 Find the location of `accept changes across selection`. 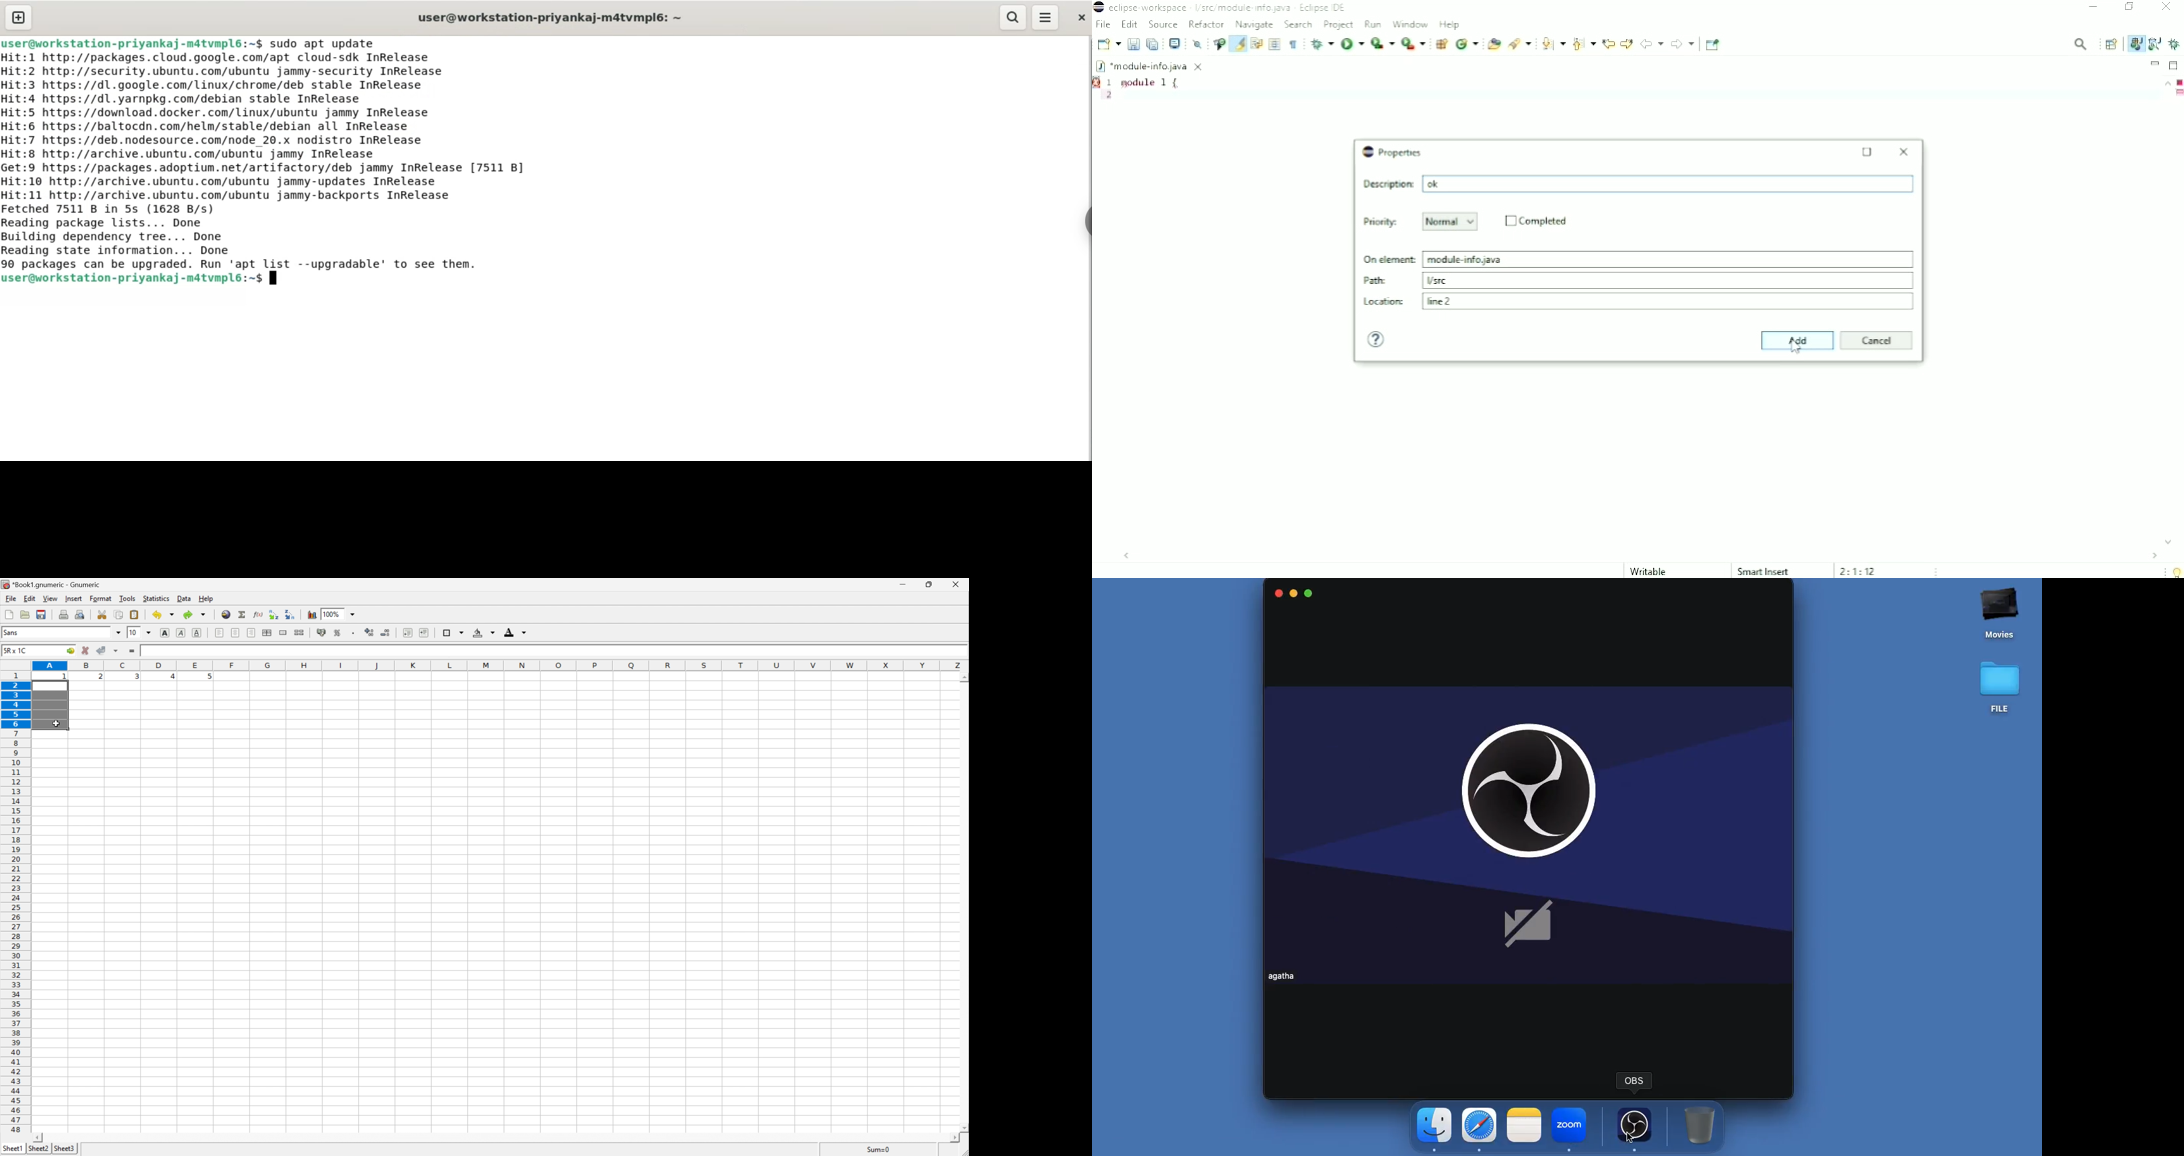

accept changes across selection is located at coordinates (115, 651).